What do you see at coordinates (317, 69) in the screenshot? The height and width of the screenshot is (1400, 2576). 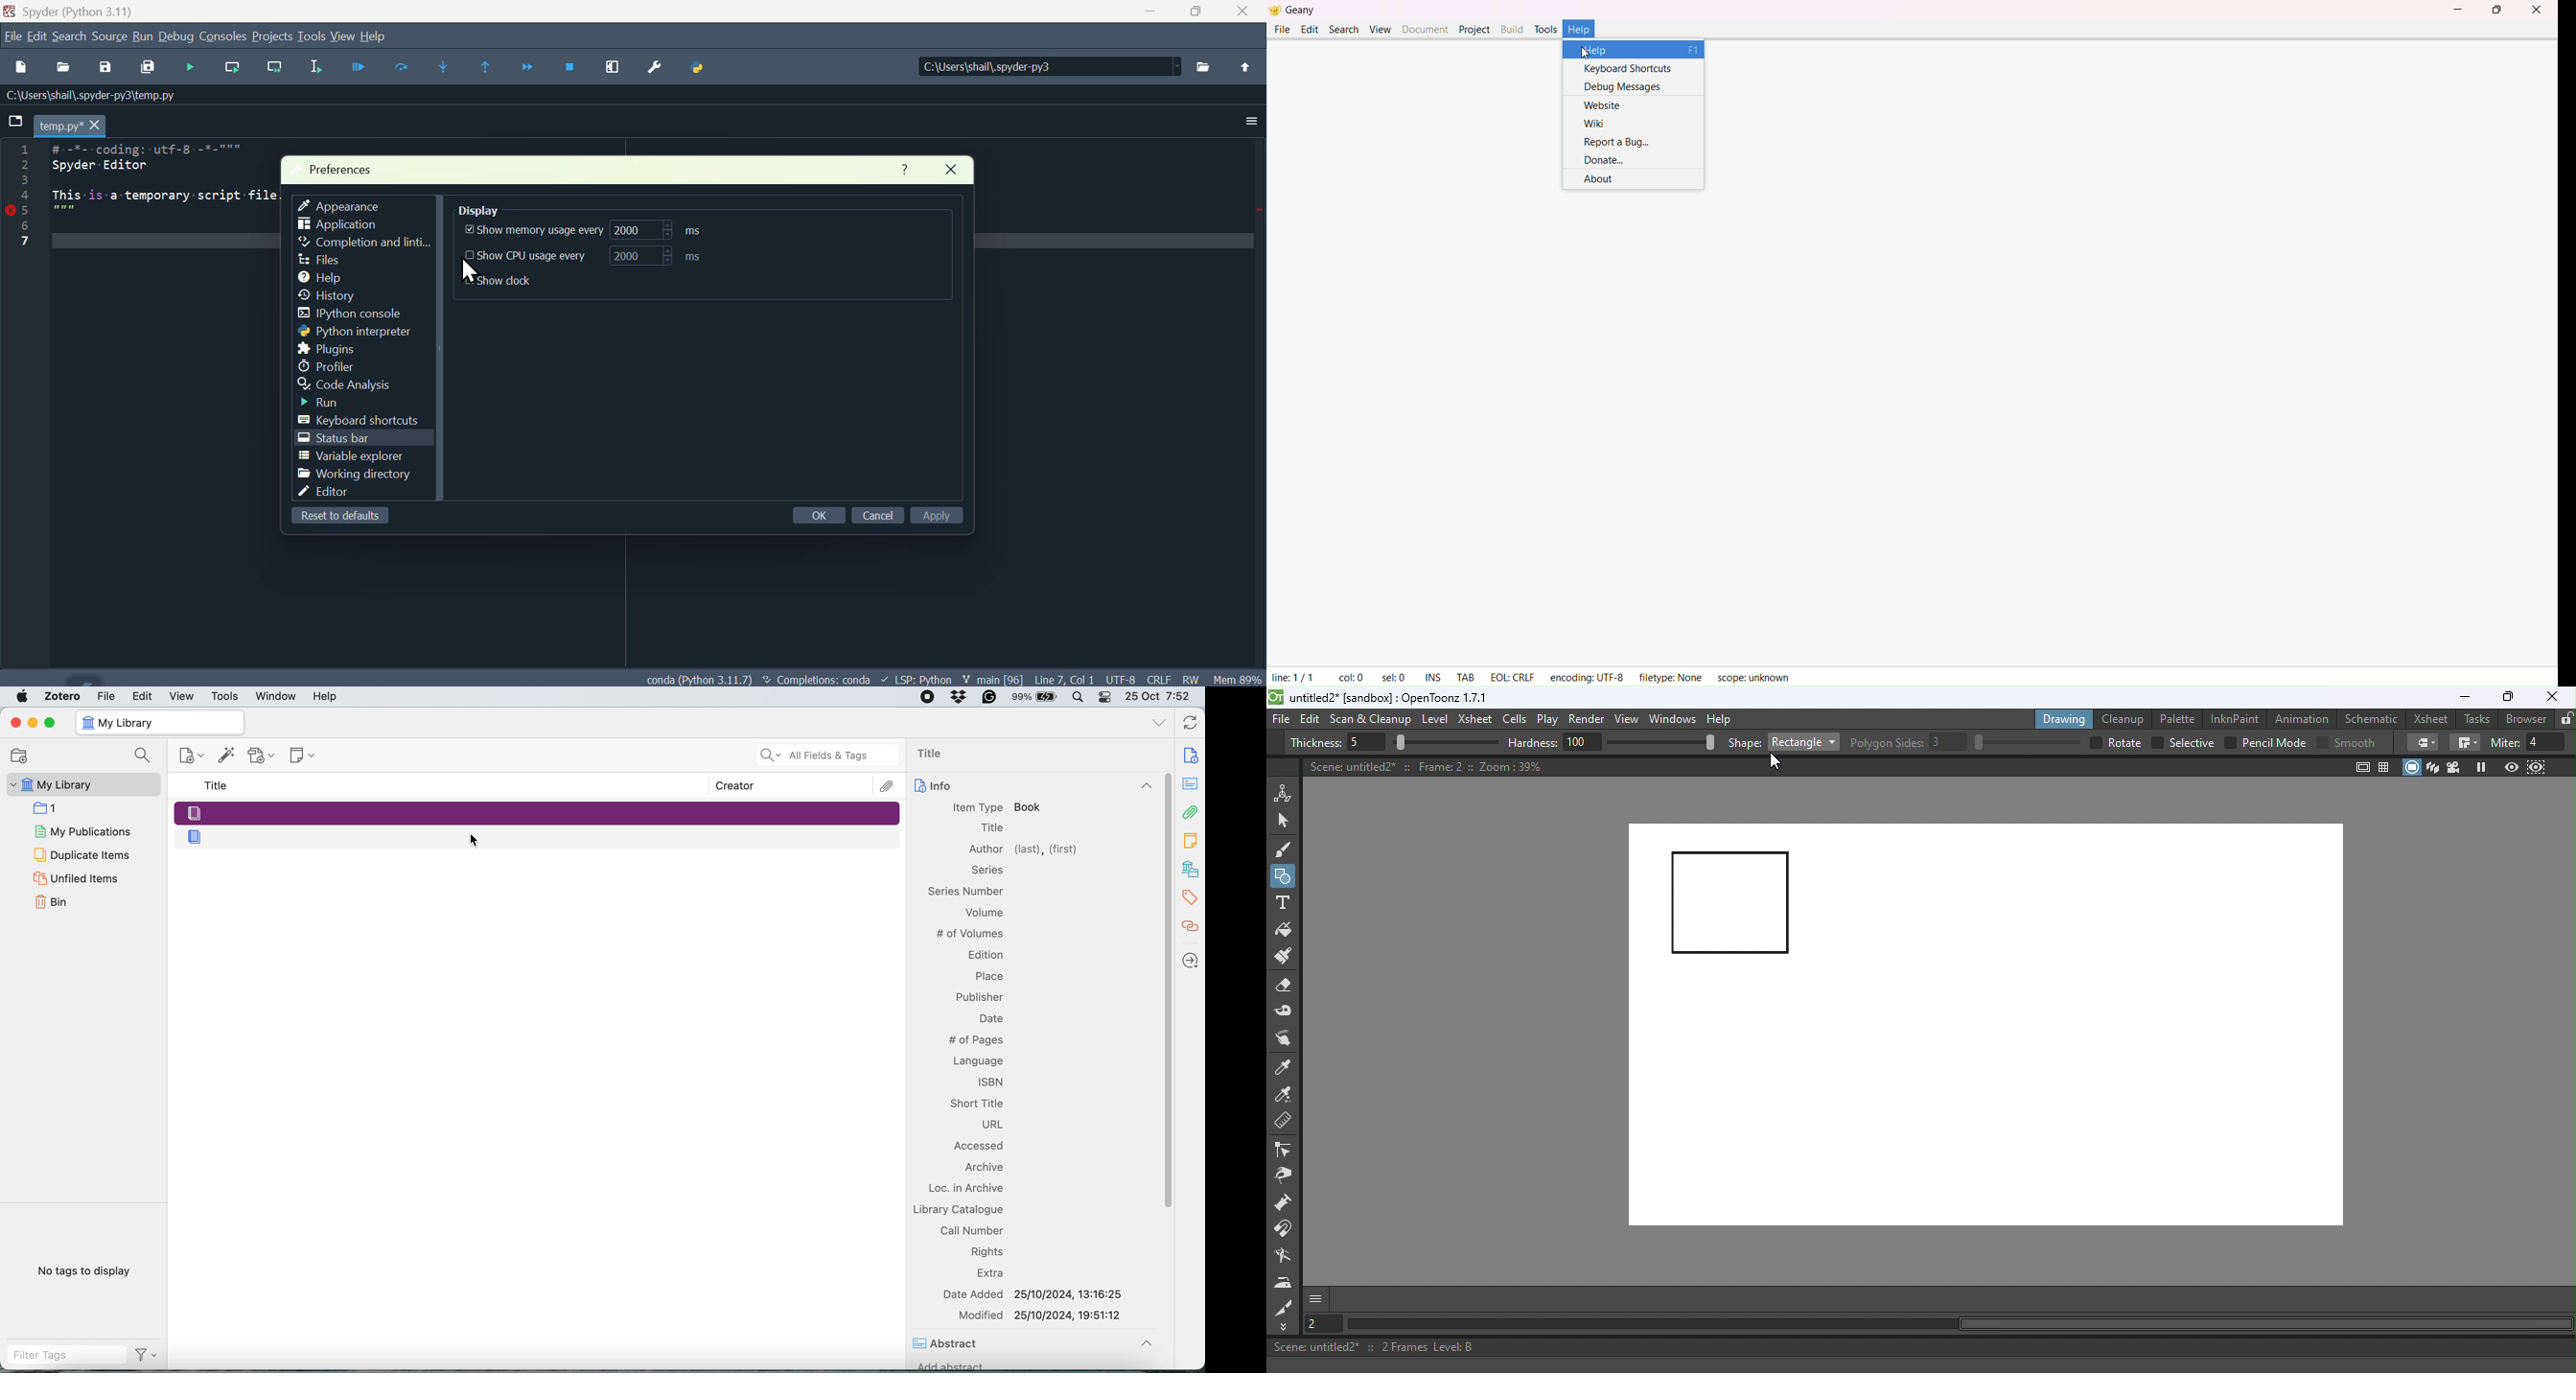 I see `Run selection` at bounding box center [317, 69].